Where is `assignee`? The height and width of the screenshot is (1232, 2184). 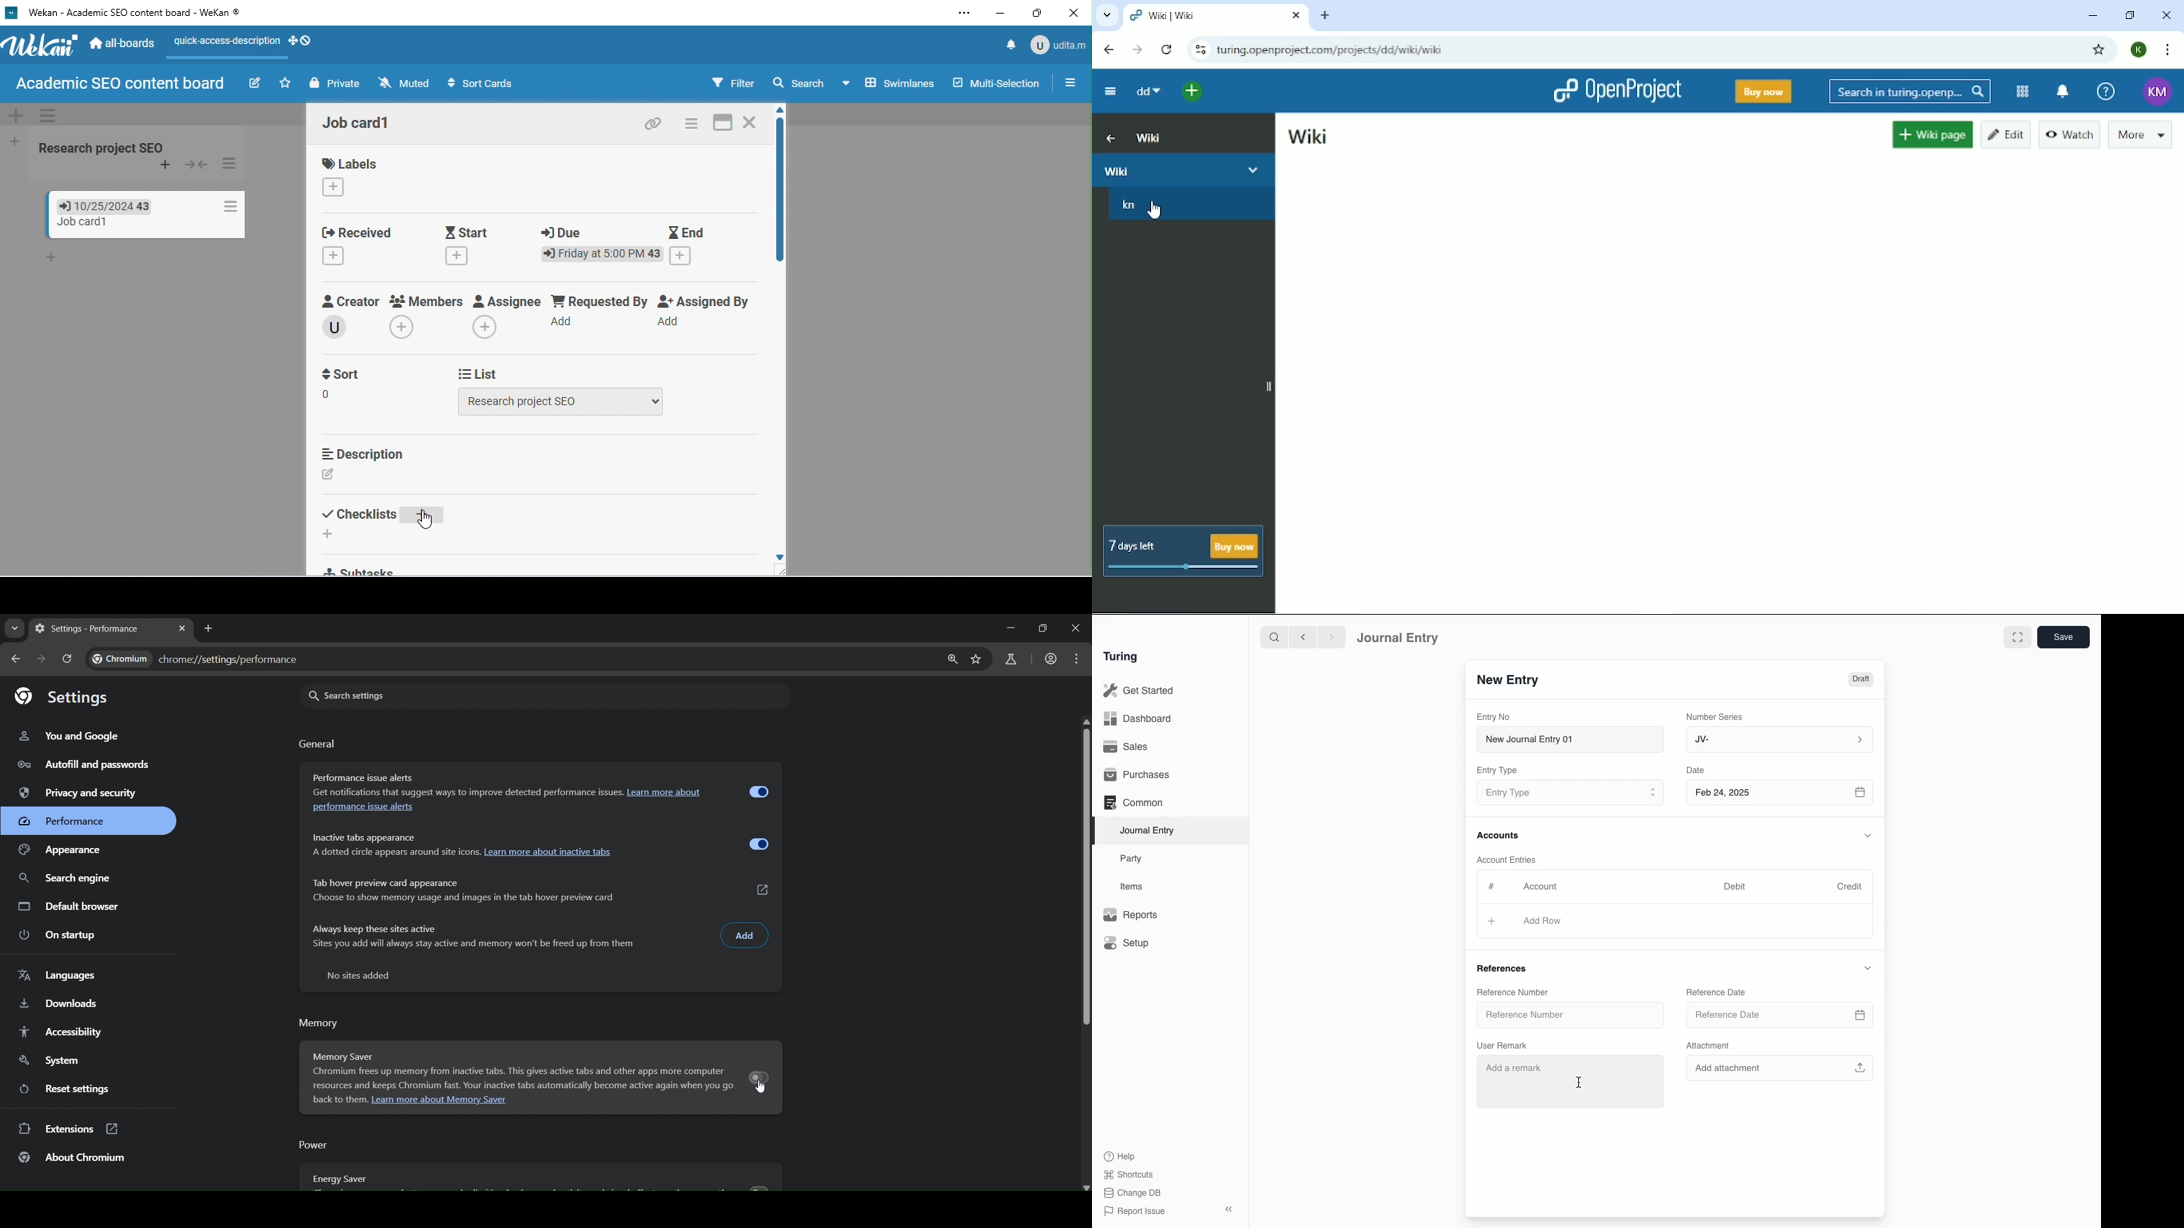 assignee is located at coordinates (508, 302).